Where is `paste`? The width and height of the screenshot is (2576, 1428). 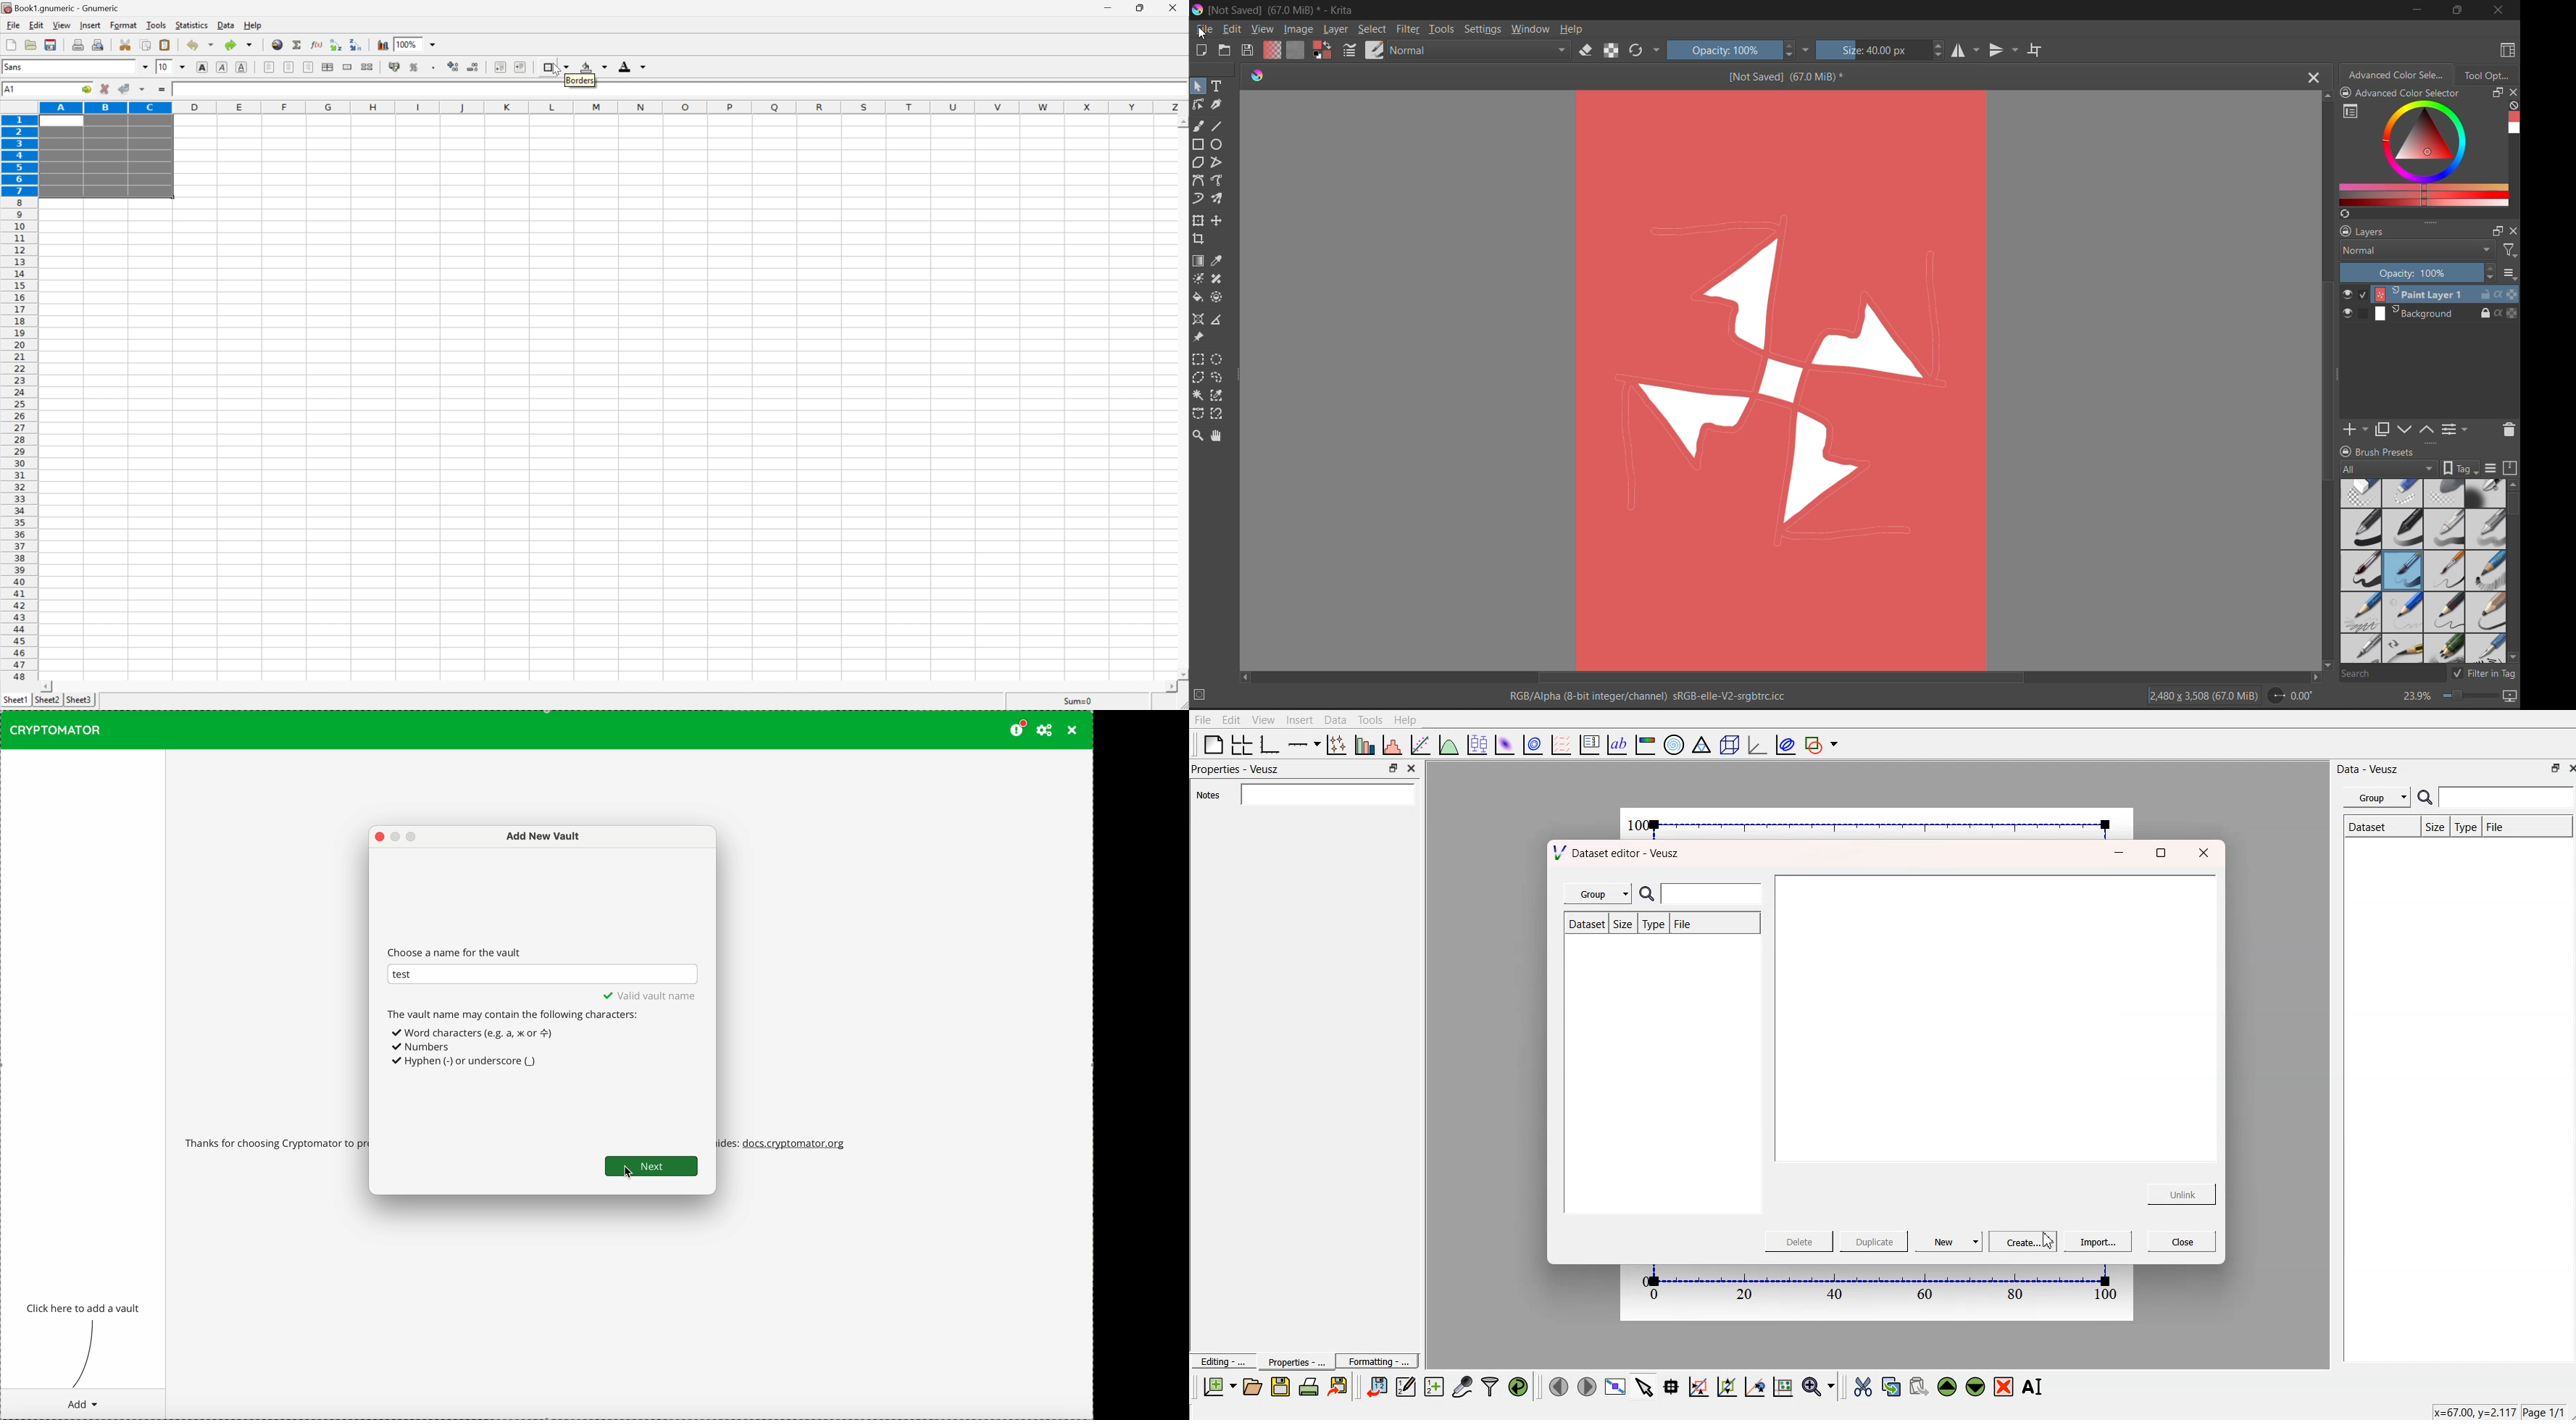
paste is located at coordinates (1920, 1384).